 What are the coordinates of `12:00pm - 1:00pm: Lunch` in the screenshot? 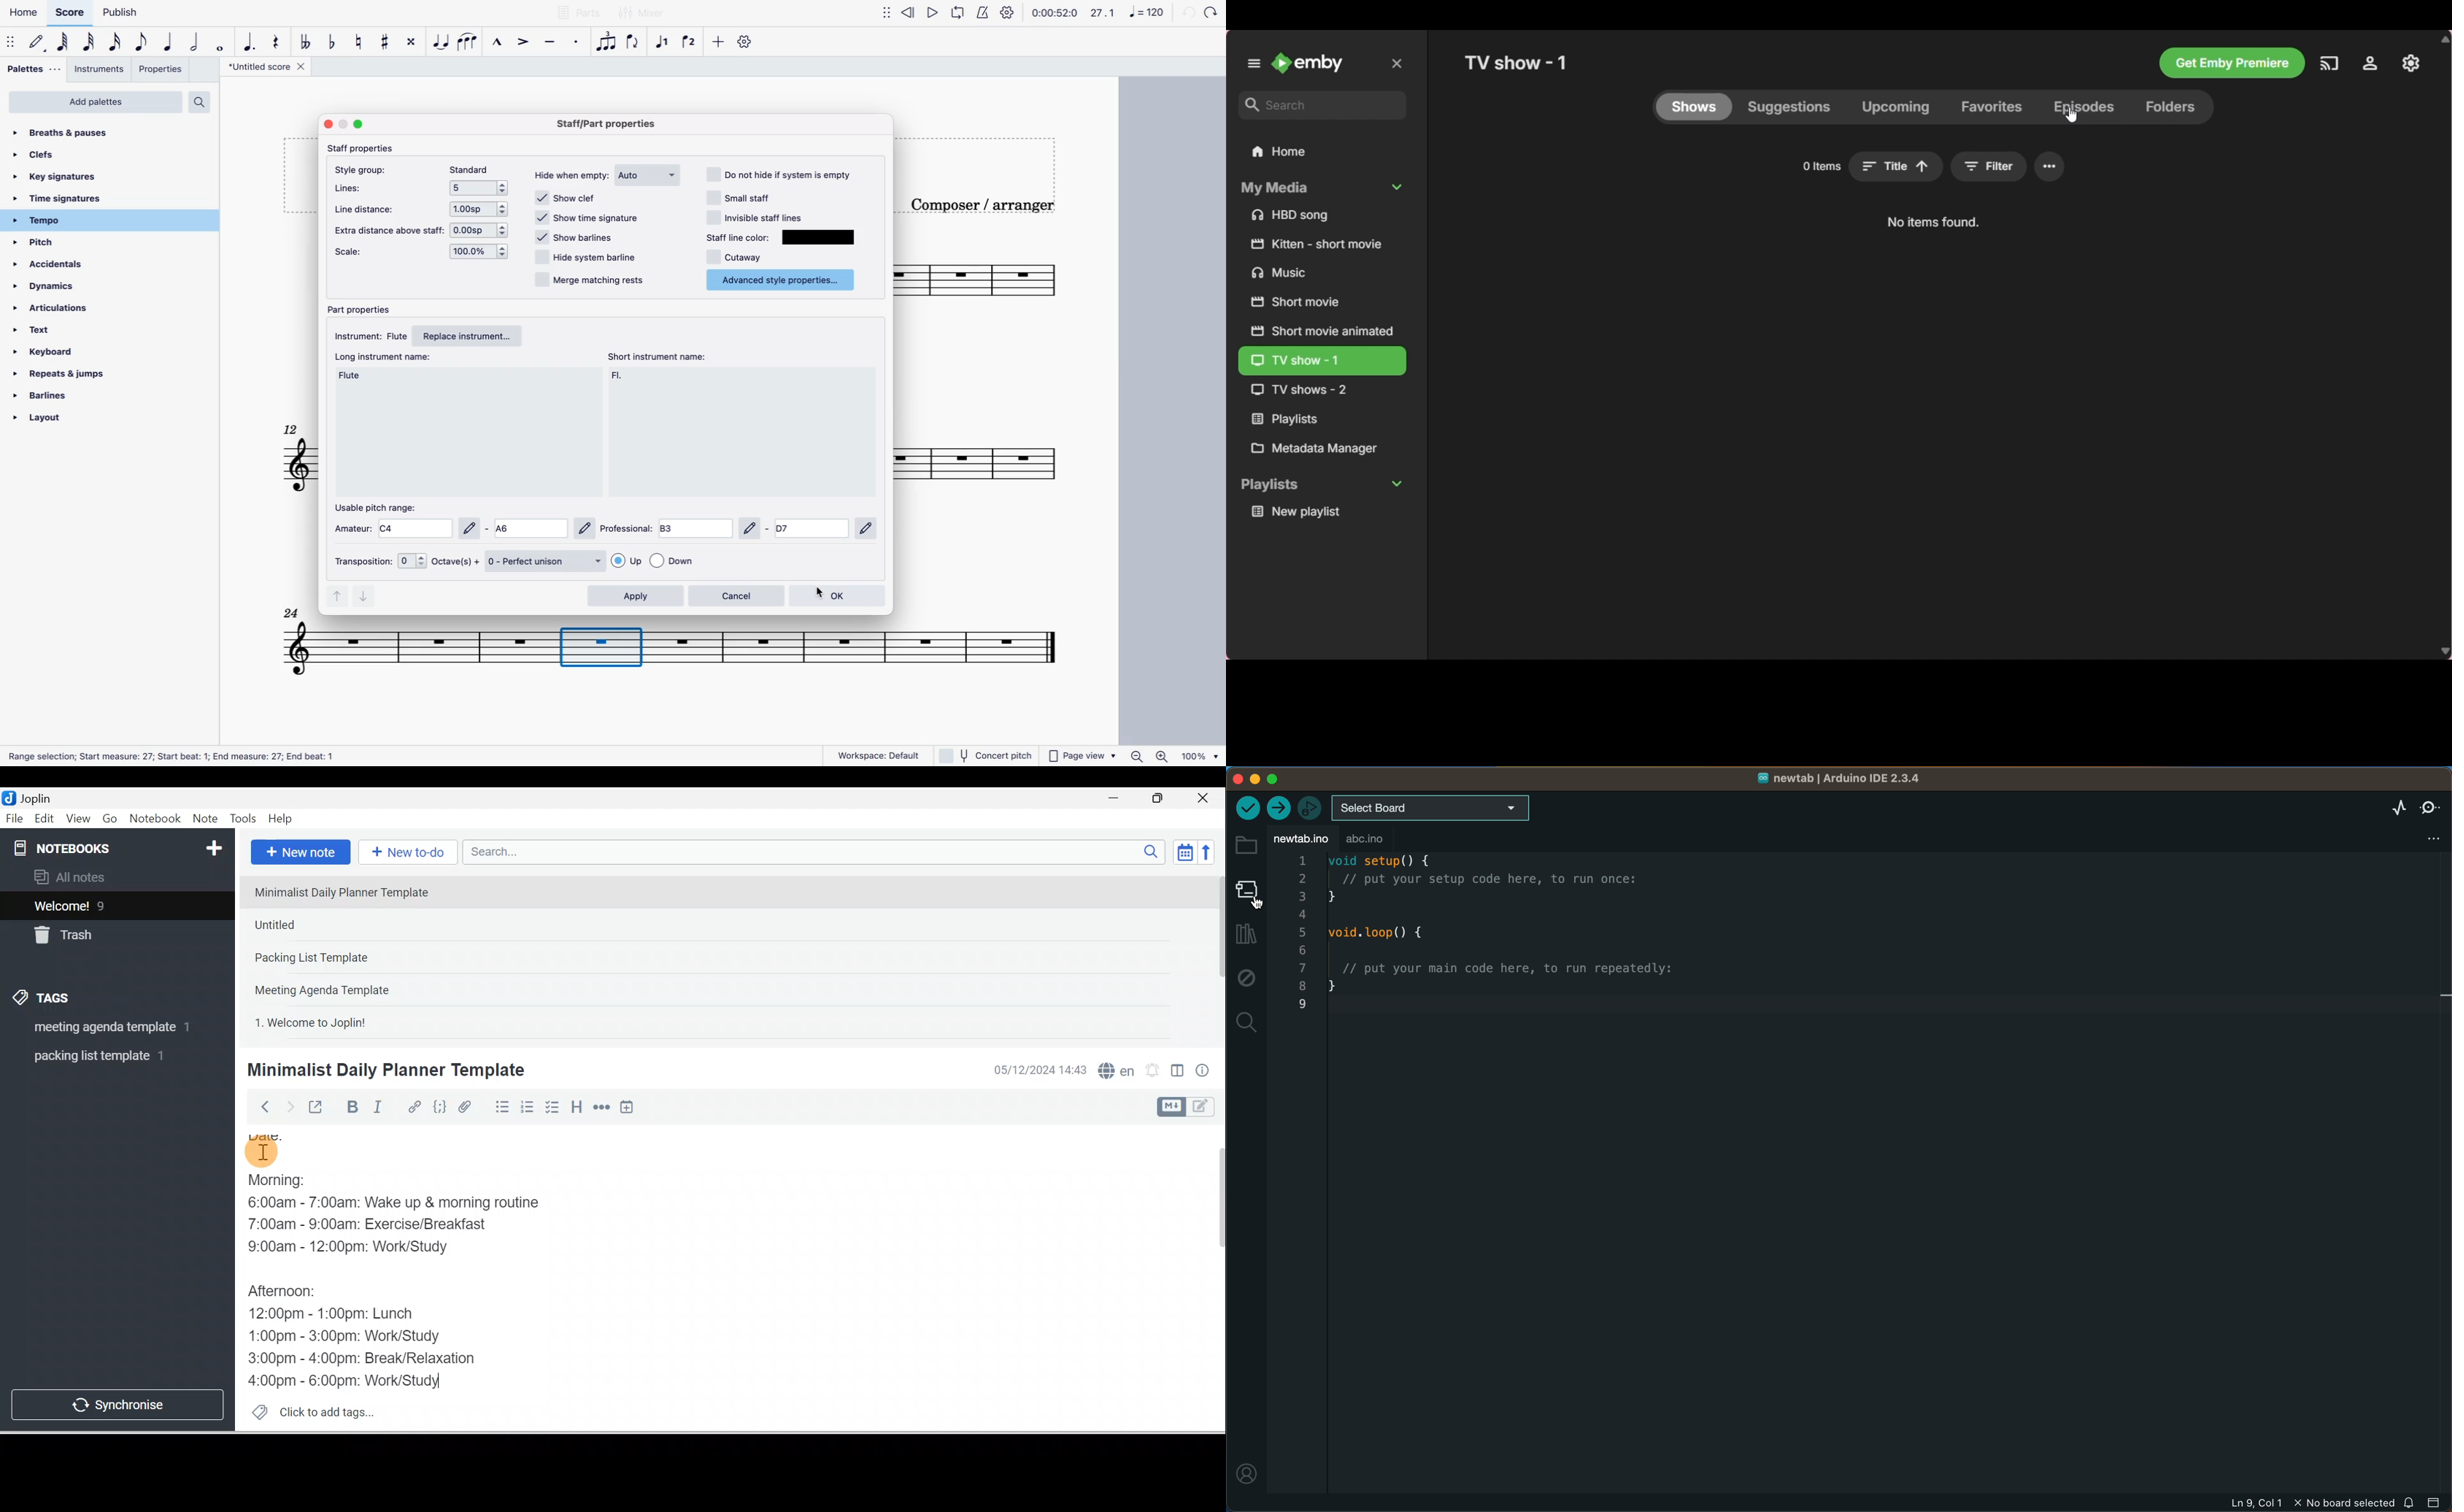 It's located at (348, 1313).